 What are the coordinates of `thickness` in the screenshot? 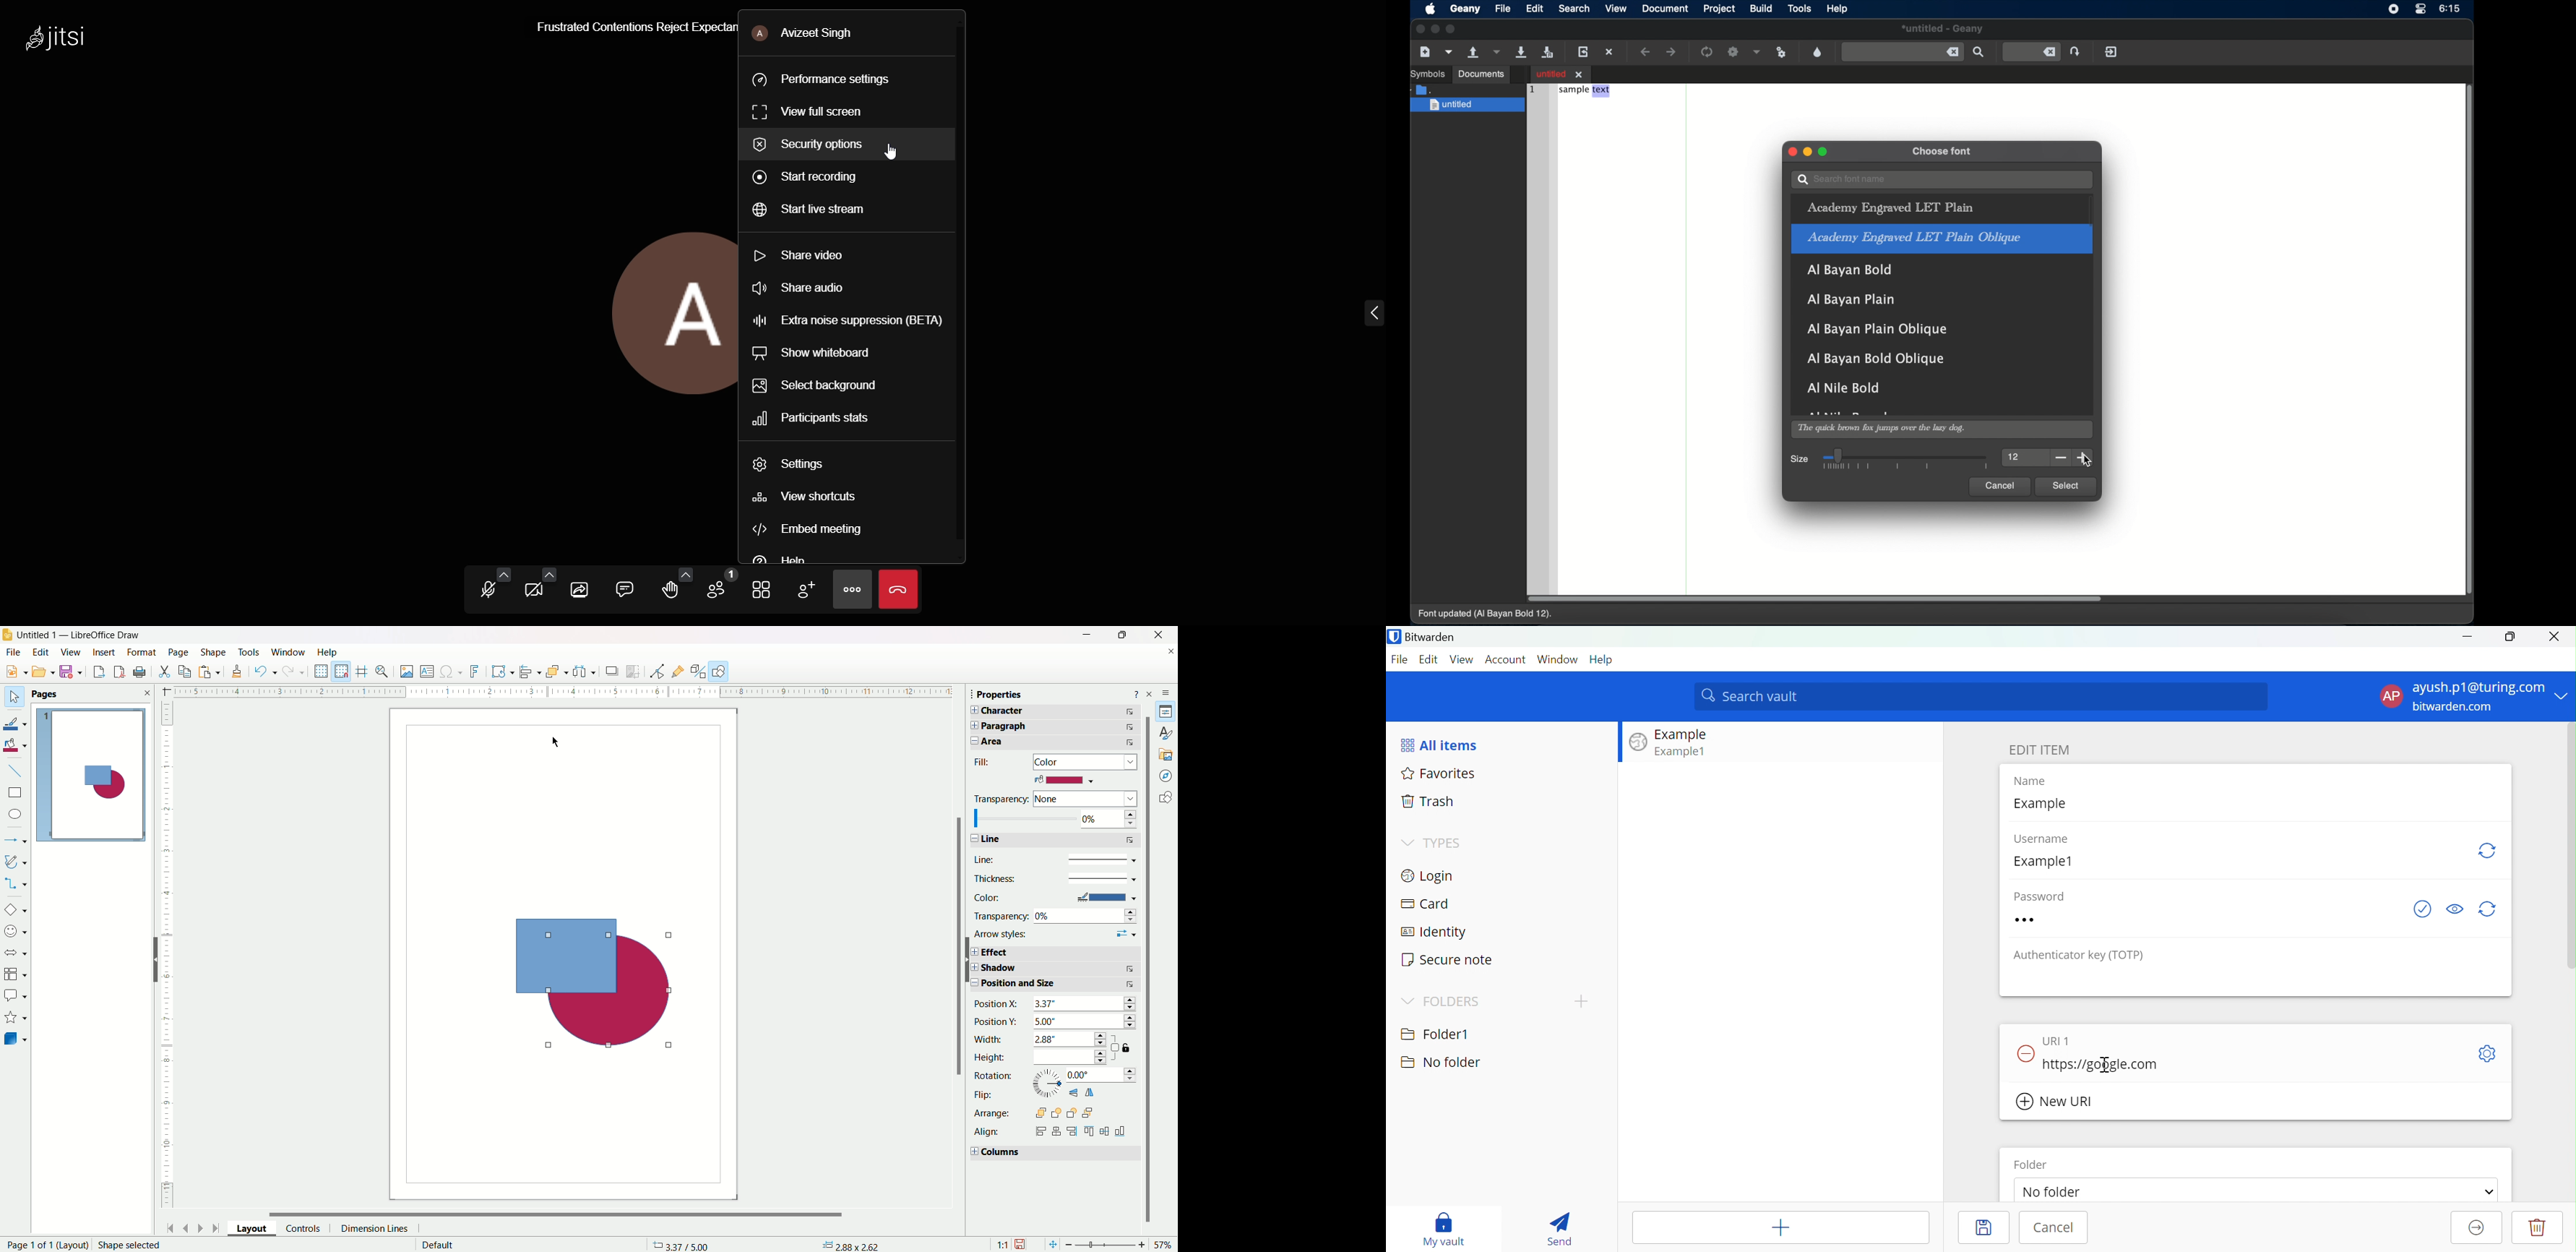 It's located at (1053, 878).